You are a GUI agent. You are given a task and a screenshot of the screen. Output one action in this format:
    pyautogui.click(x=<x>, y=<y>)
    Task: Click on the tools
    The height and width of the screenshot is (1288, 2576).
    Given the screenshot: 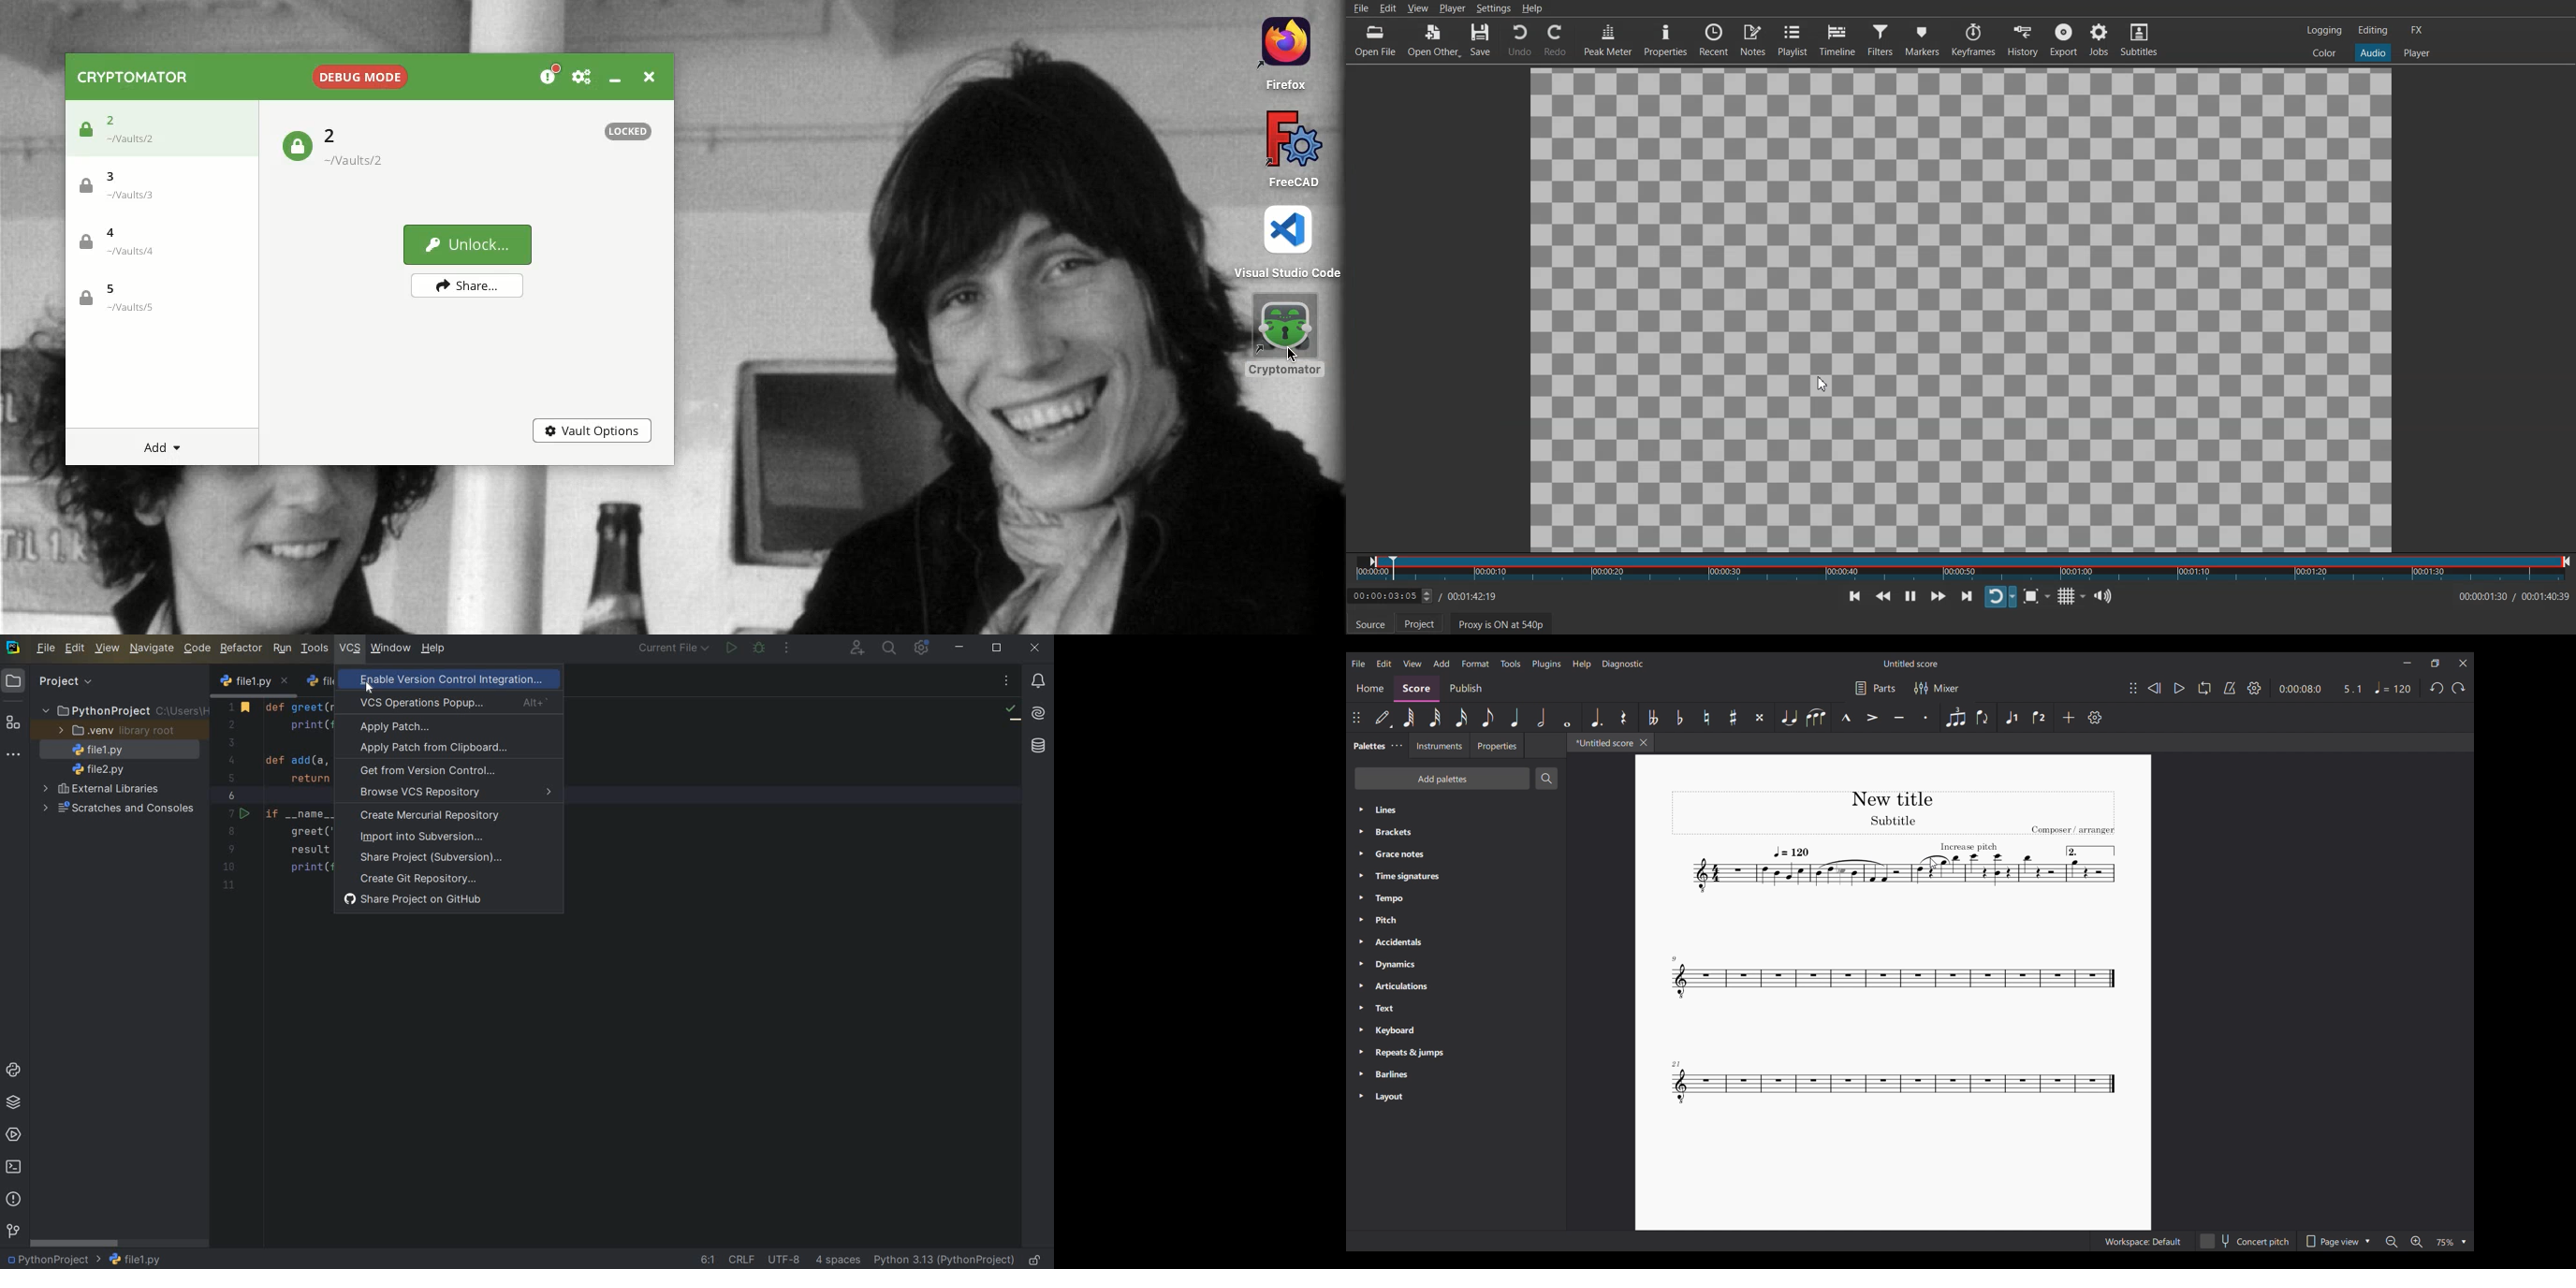 What is the action you would take?
    pyautogui.click(x=315, y=649)
    